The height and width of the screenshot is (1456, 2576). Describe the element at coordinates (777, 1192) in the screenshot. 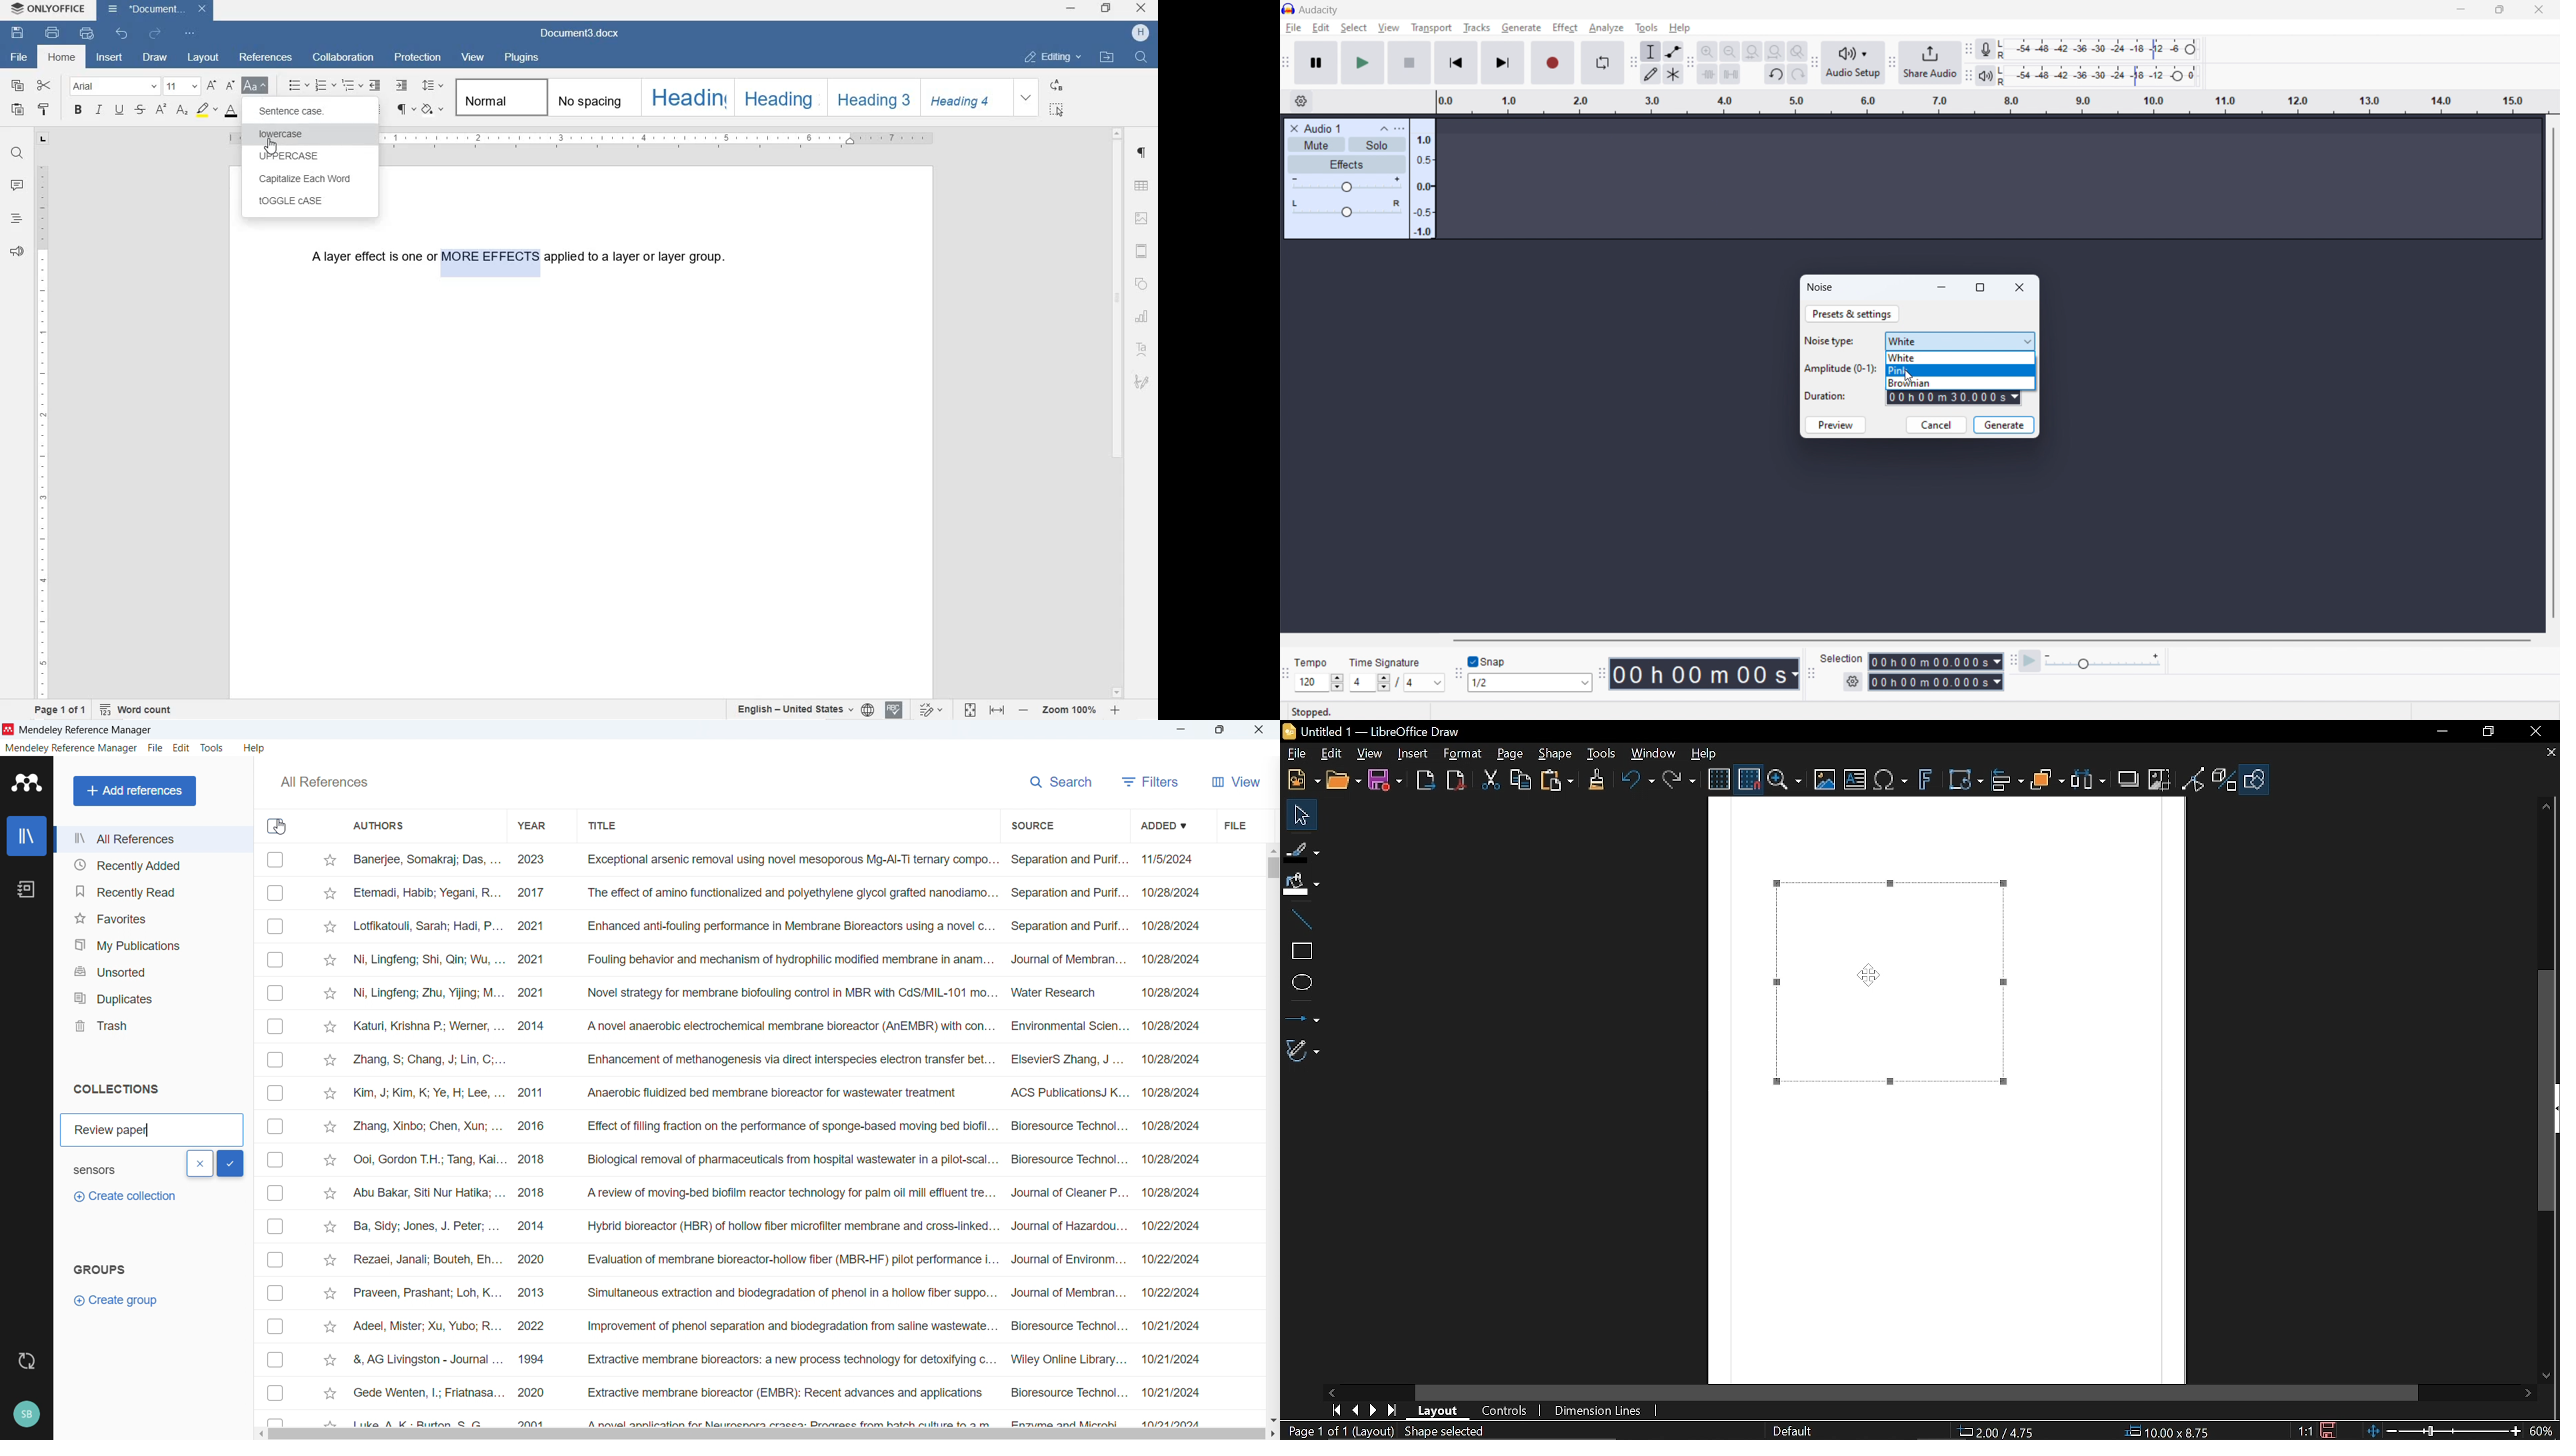

I see `Abu Bakar, Siti Nur Hatika; ... 2018 A review of moving-bed biofilm reactor technology for palm oil mill effluent tre... Journal of Cleaner P... 10/28/2024` at that location.